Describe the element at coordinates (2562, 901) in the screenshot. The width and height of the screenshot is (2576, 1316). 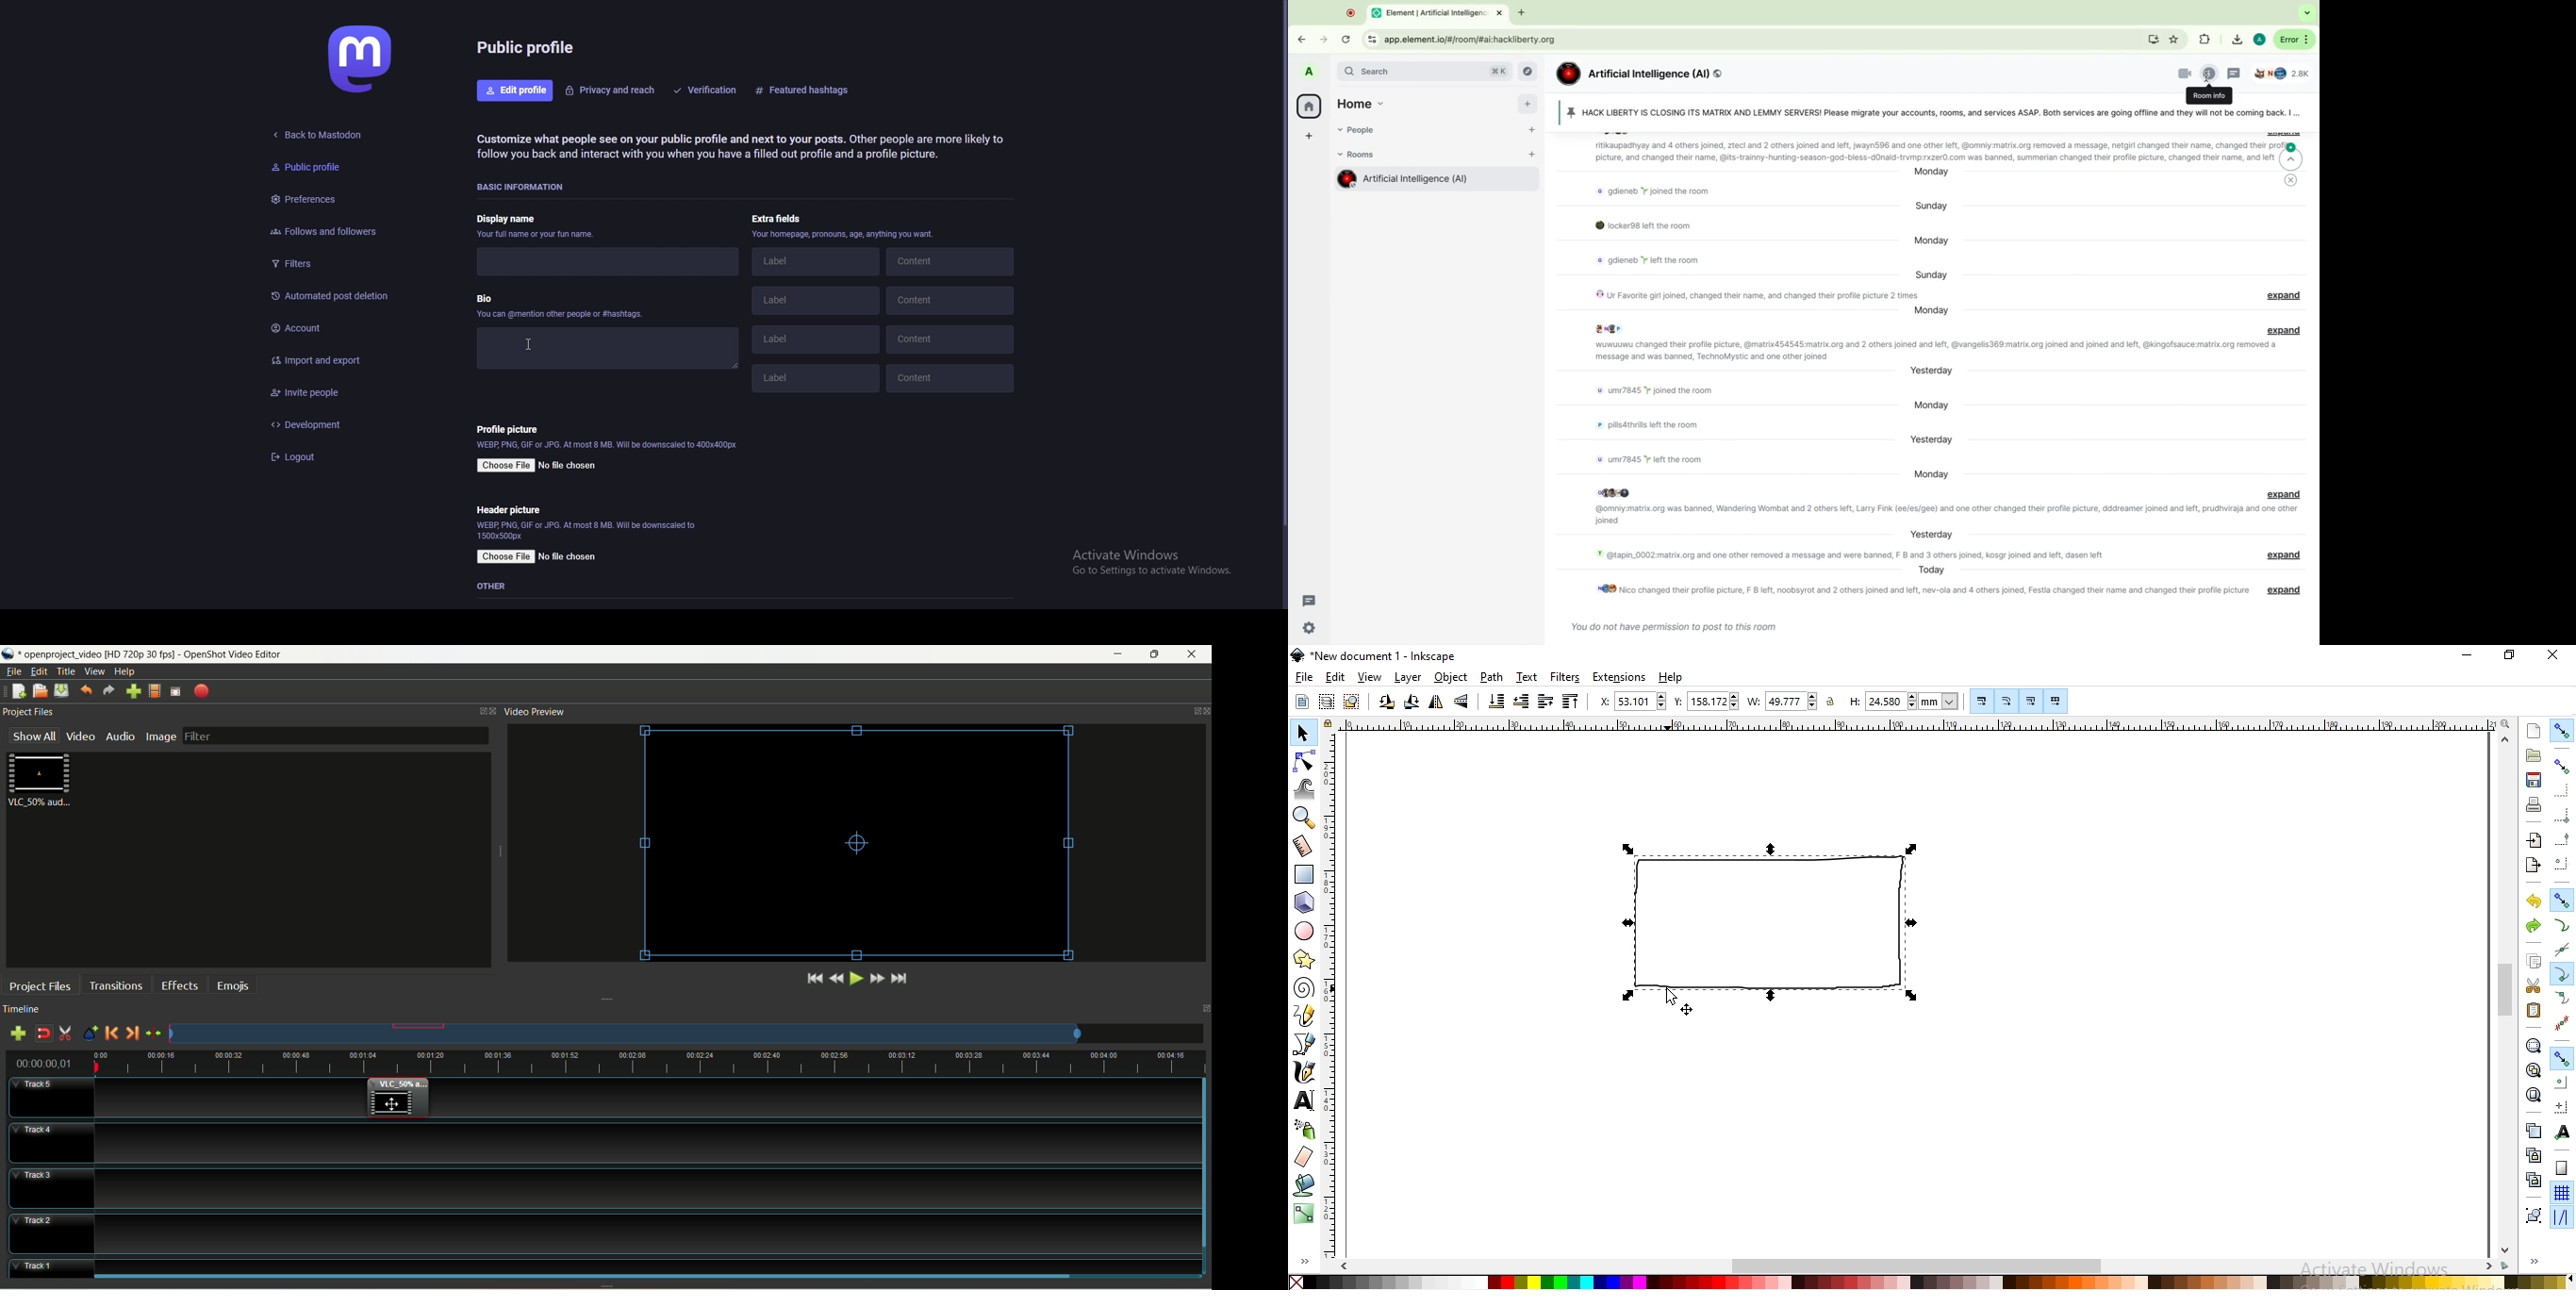
I see `snap nodes, paths and handles` at that location.